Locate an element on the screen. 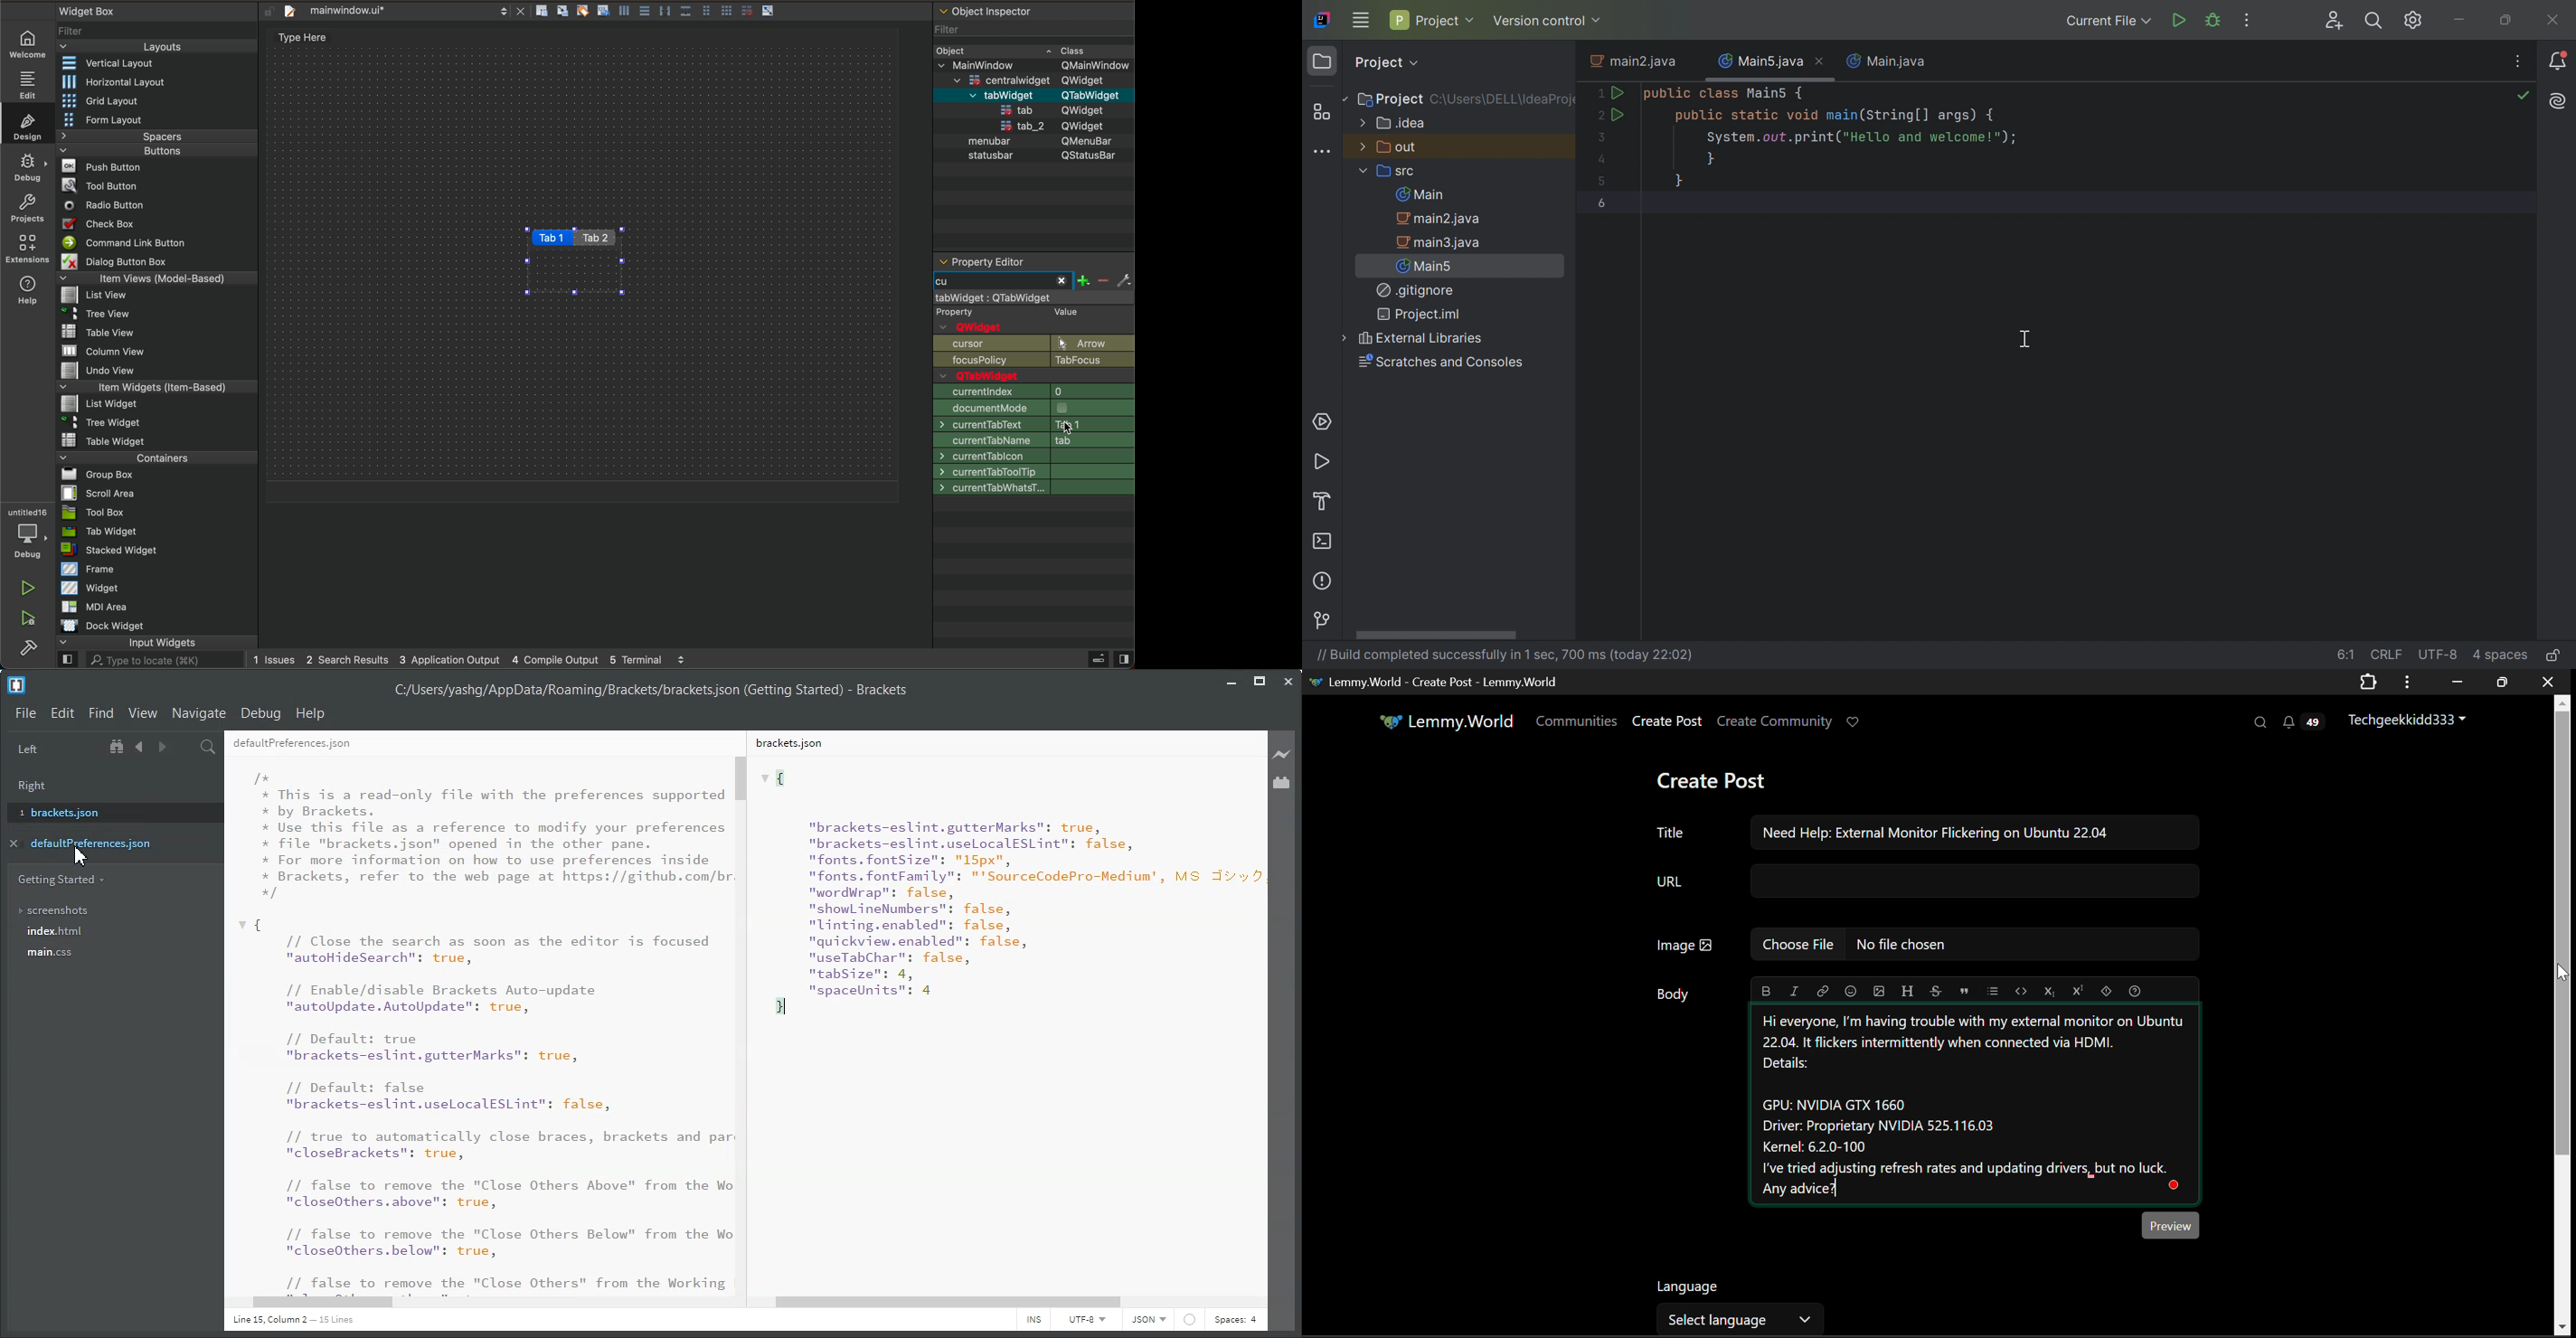 This screenshot has width=2576, height=1344. HTML is located at coordinates (1147, 1321).